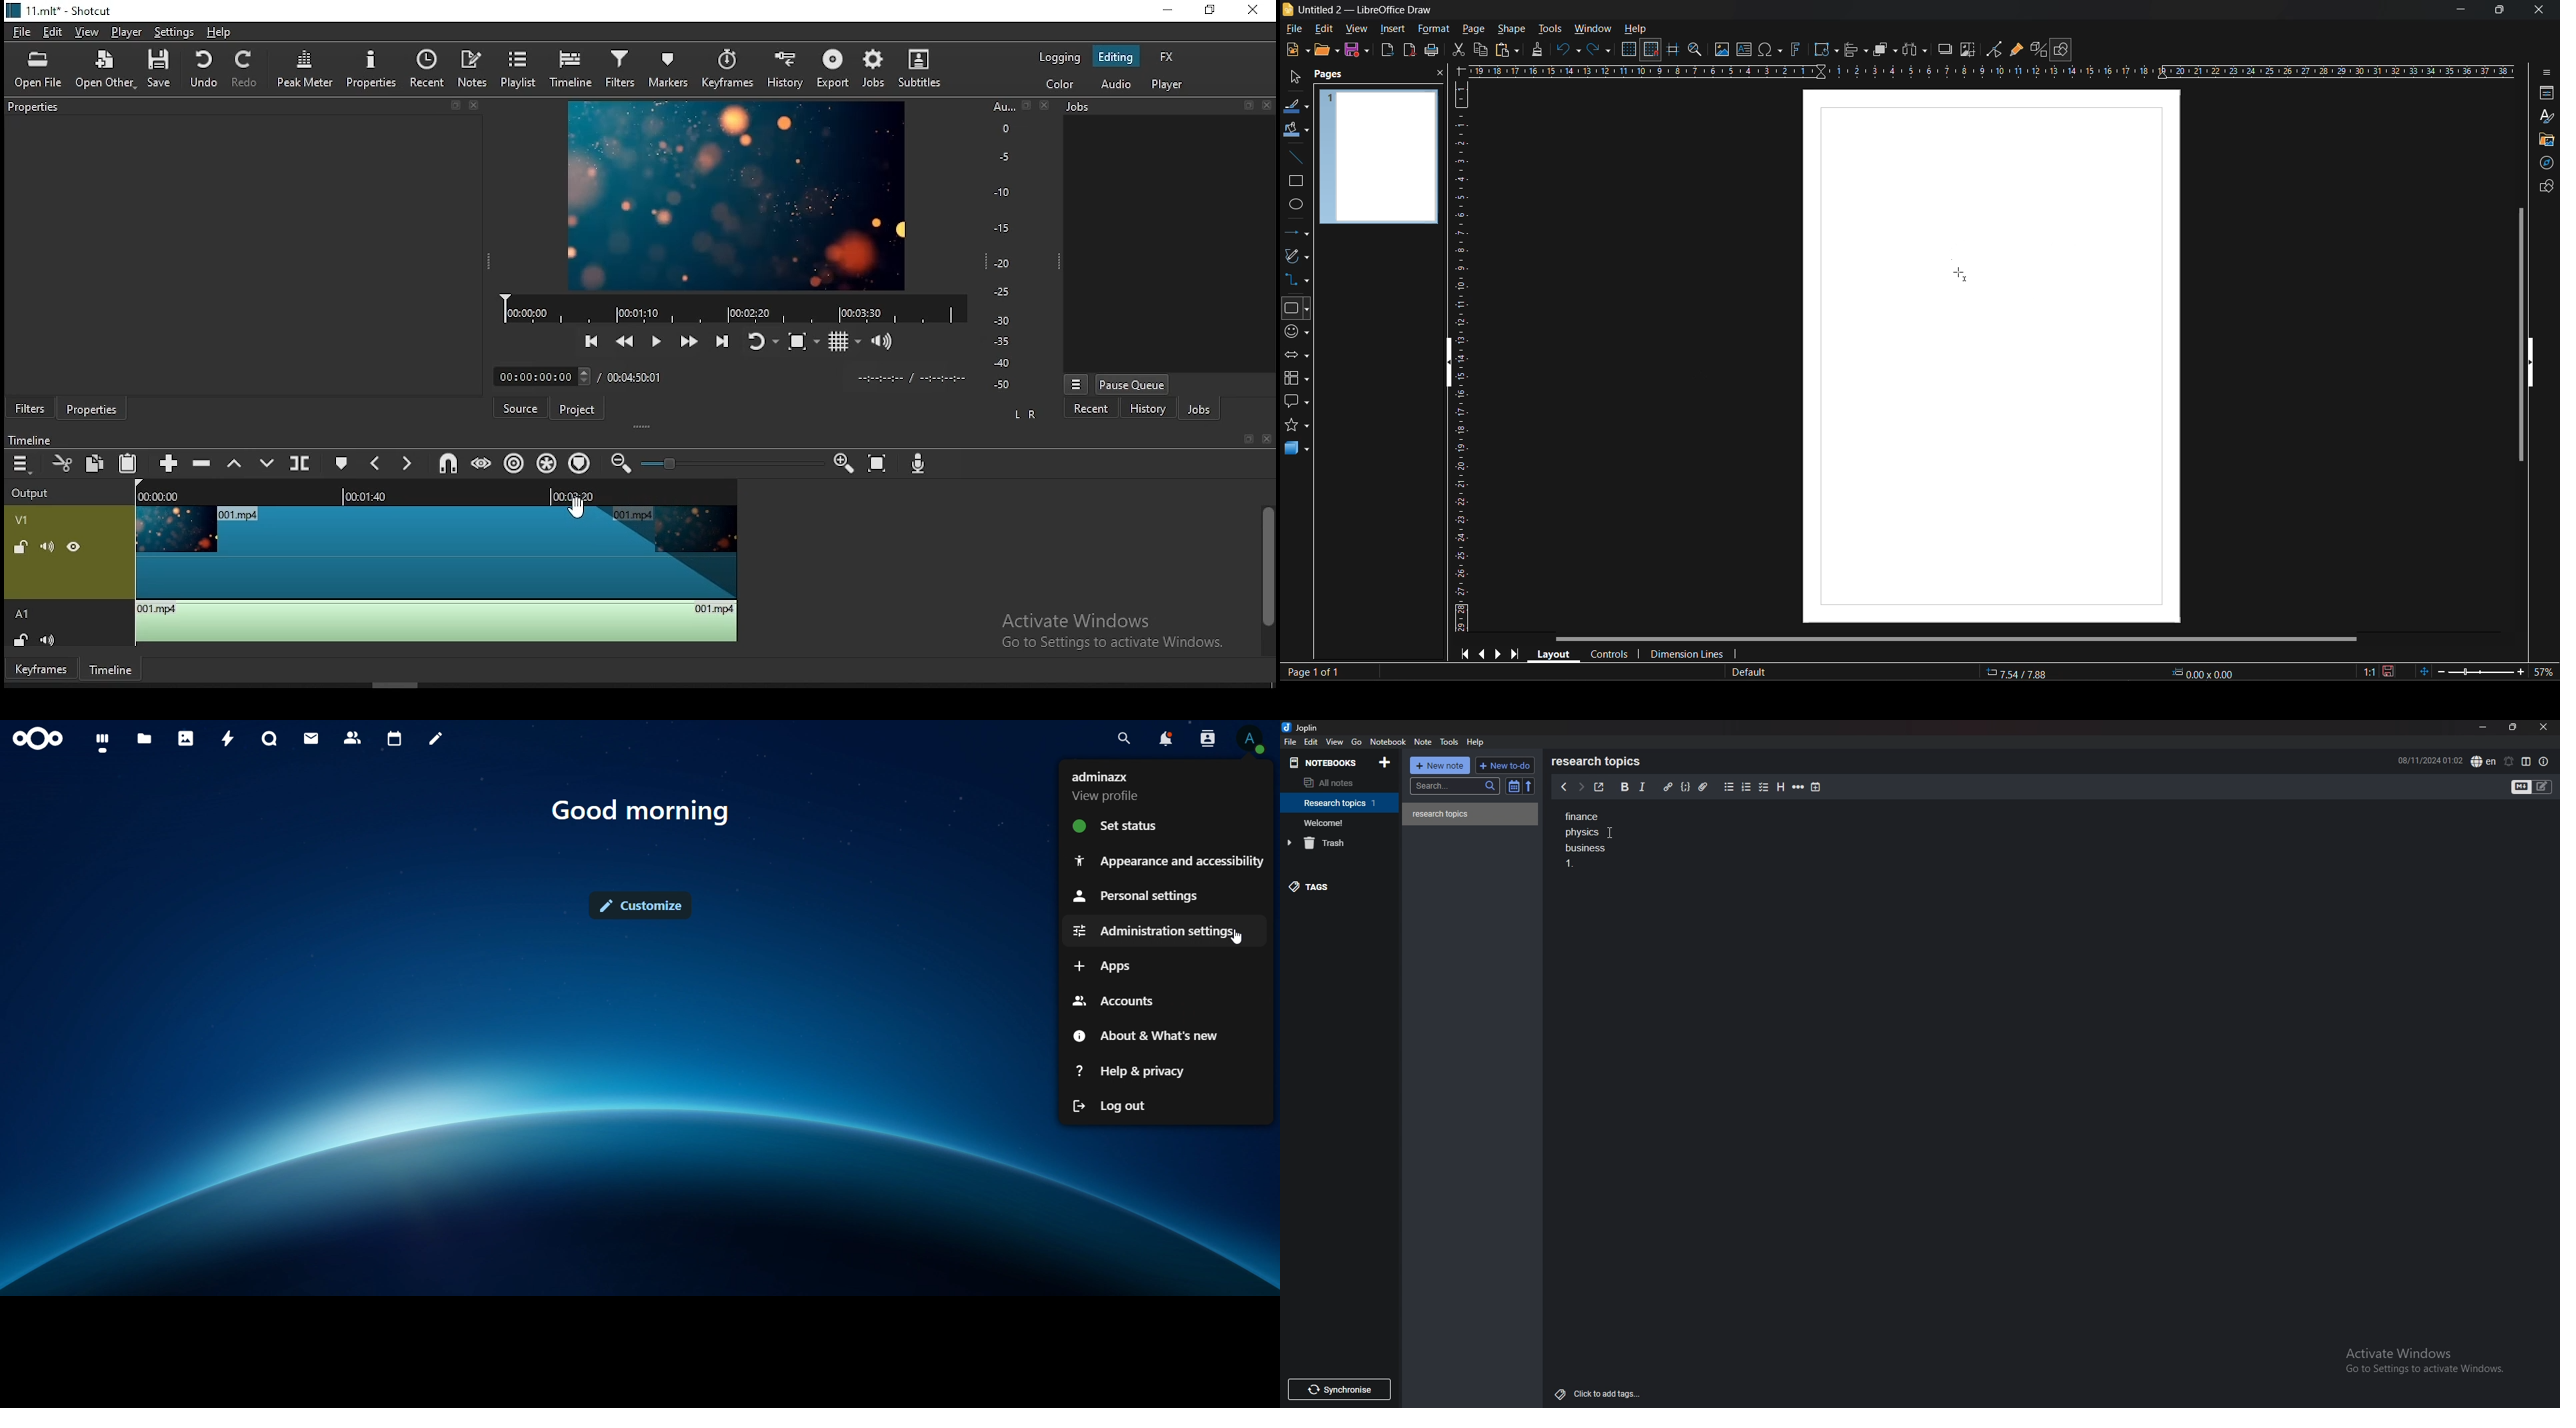 The image size is (2576, 1428). Describe the element at coordinates (1498, 653) in the screenshot. I see `next` at that location.